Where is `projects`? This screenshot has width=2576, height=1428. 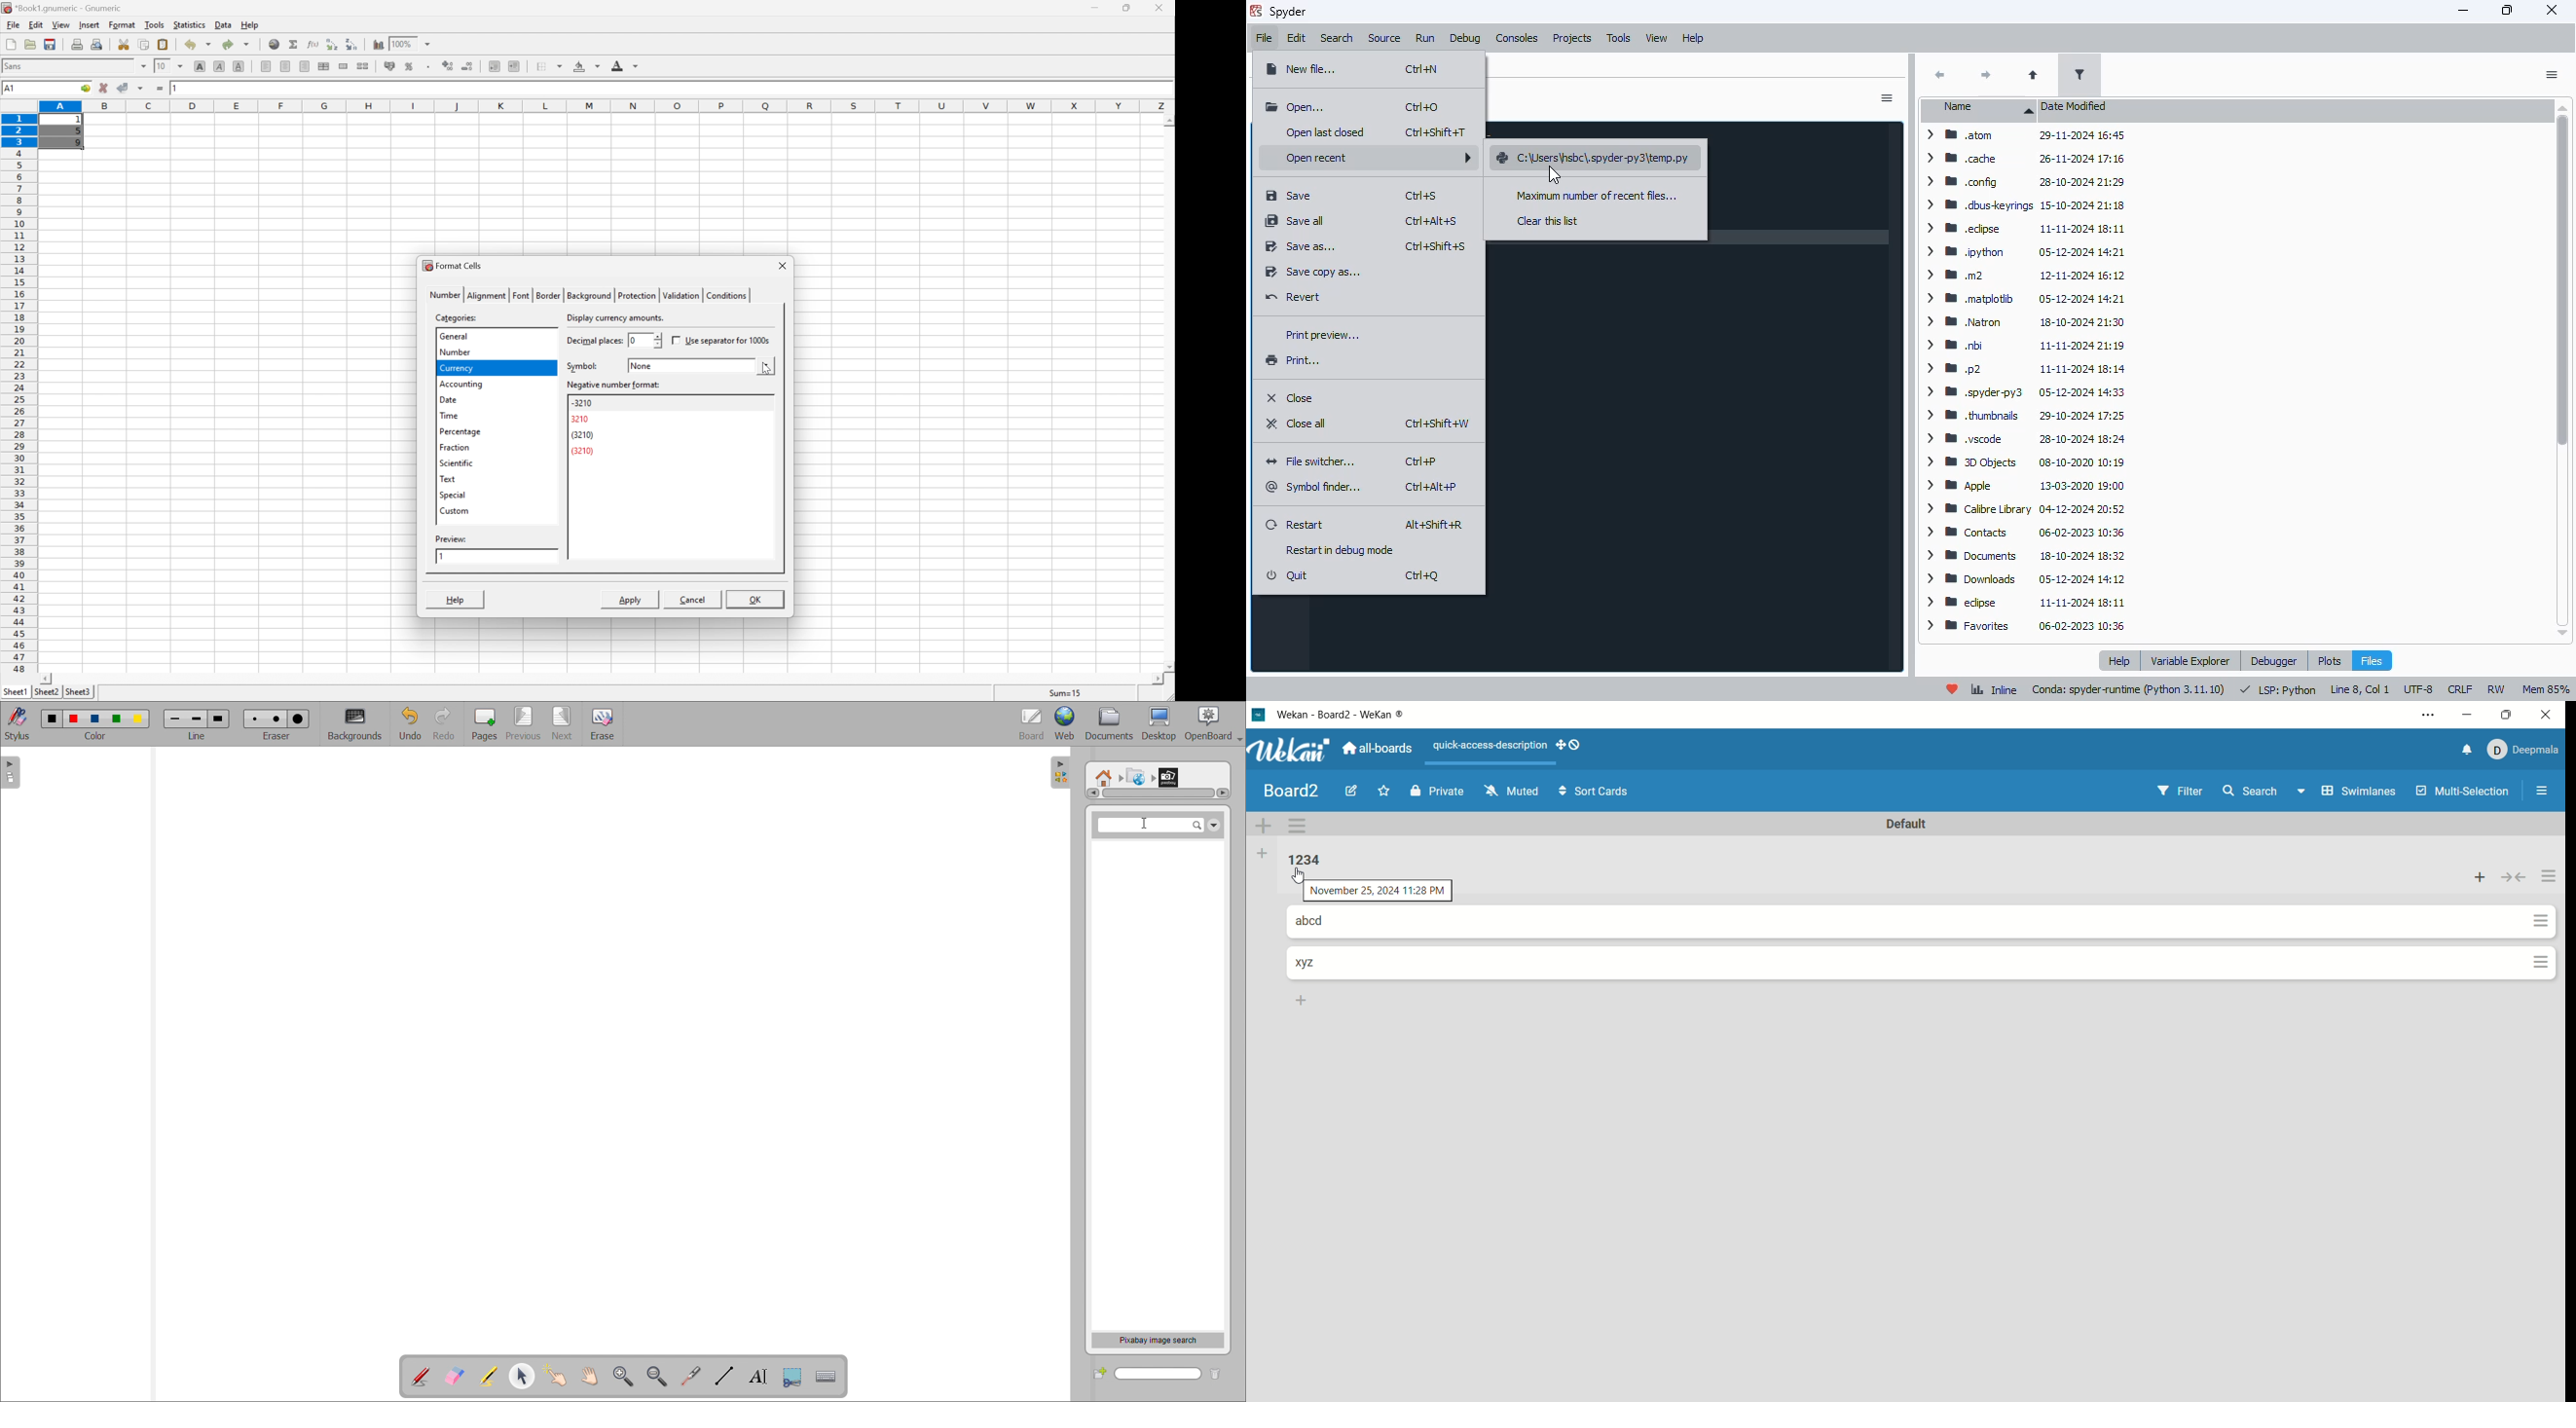
projects is located at coordinates (1571, 39).